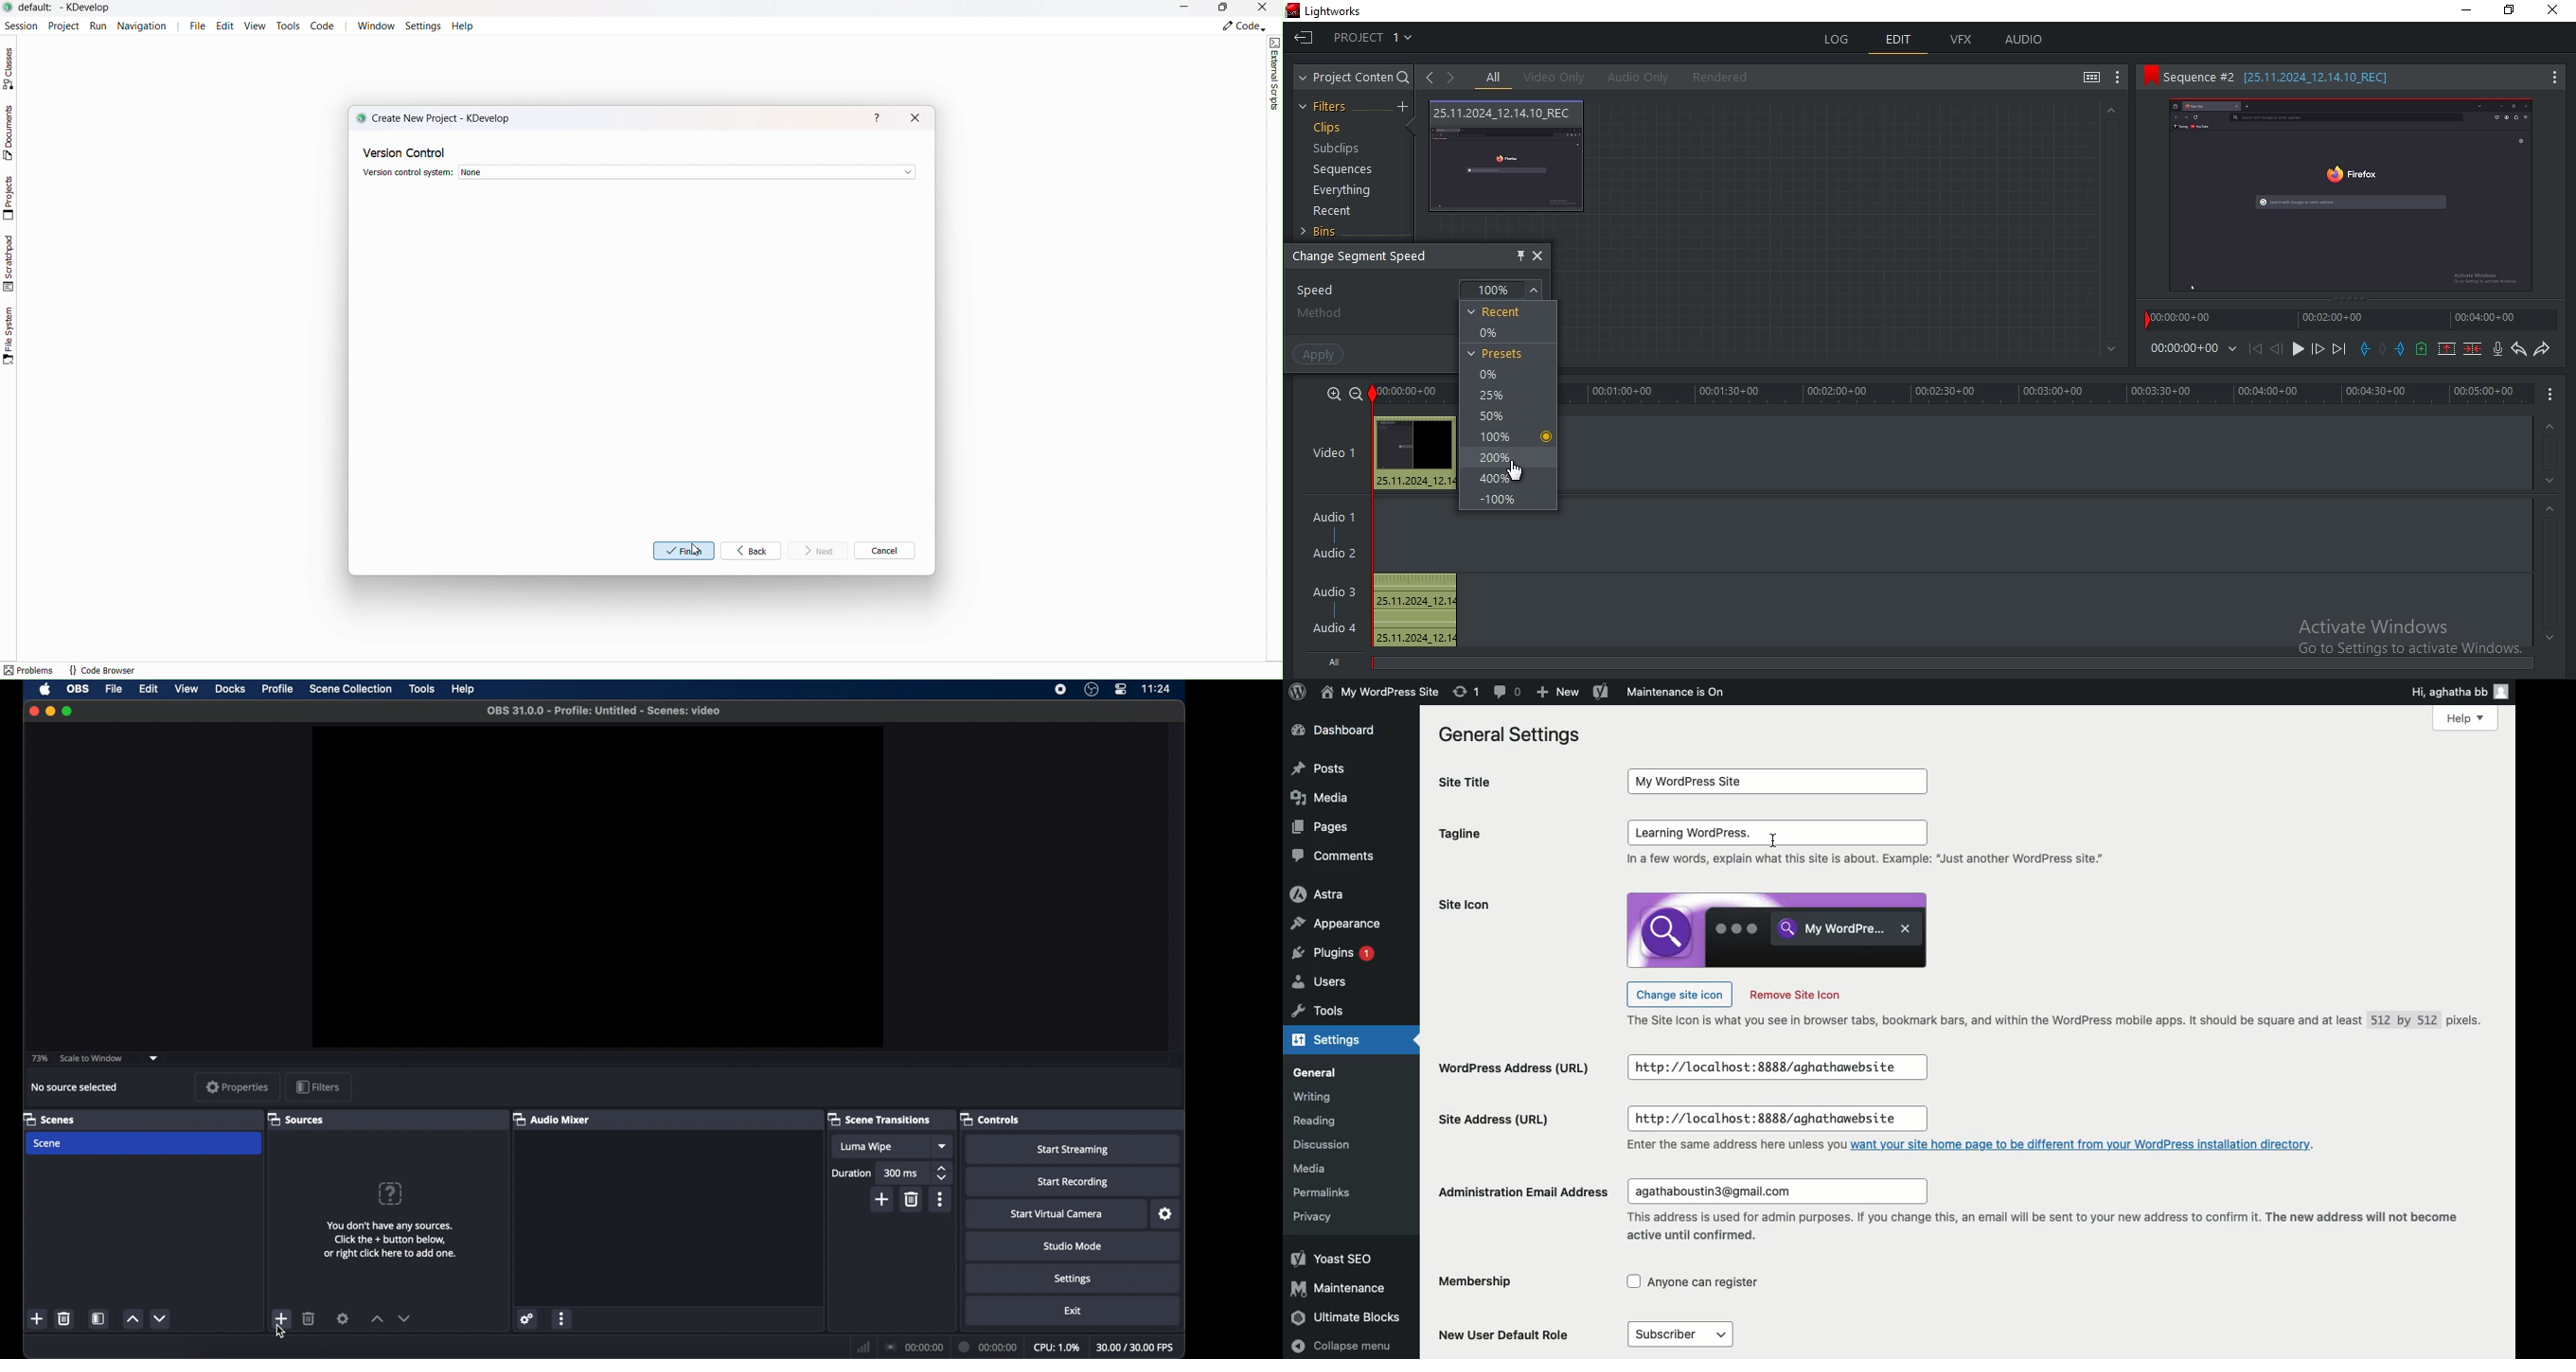 Image resolution: width=2576 pixels, height=1372 pixels. Describe the element at coordinates (638, 172) in the screenshot. I see `Version control system: none` at that location.